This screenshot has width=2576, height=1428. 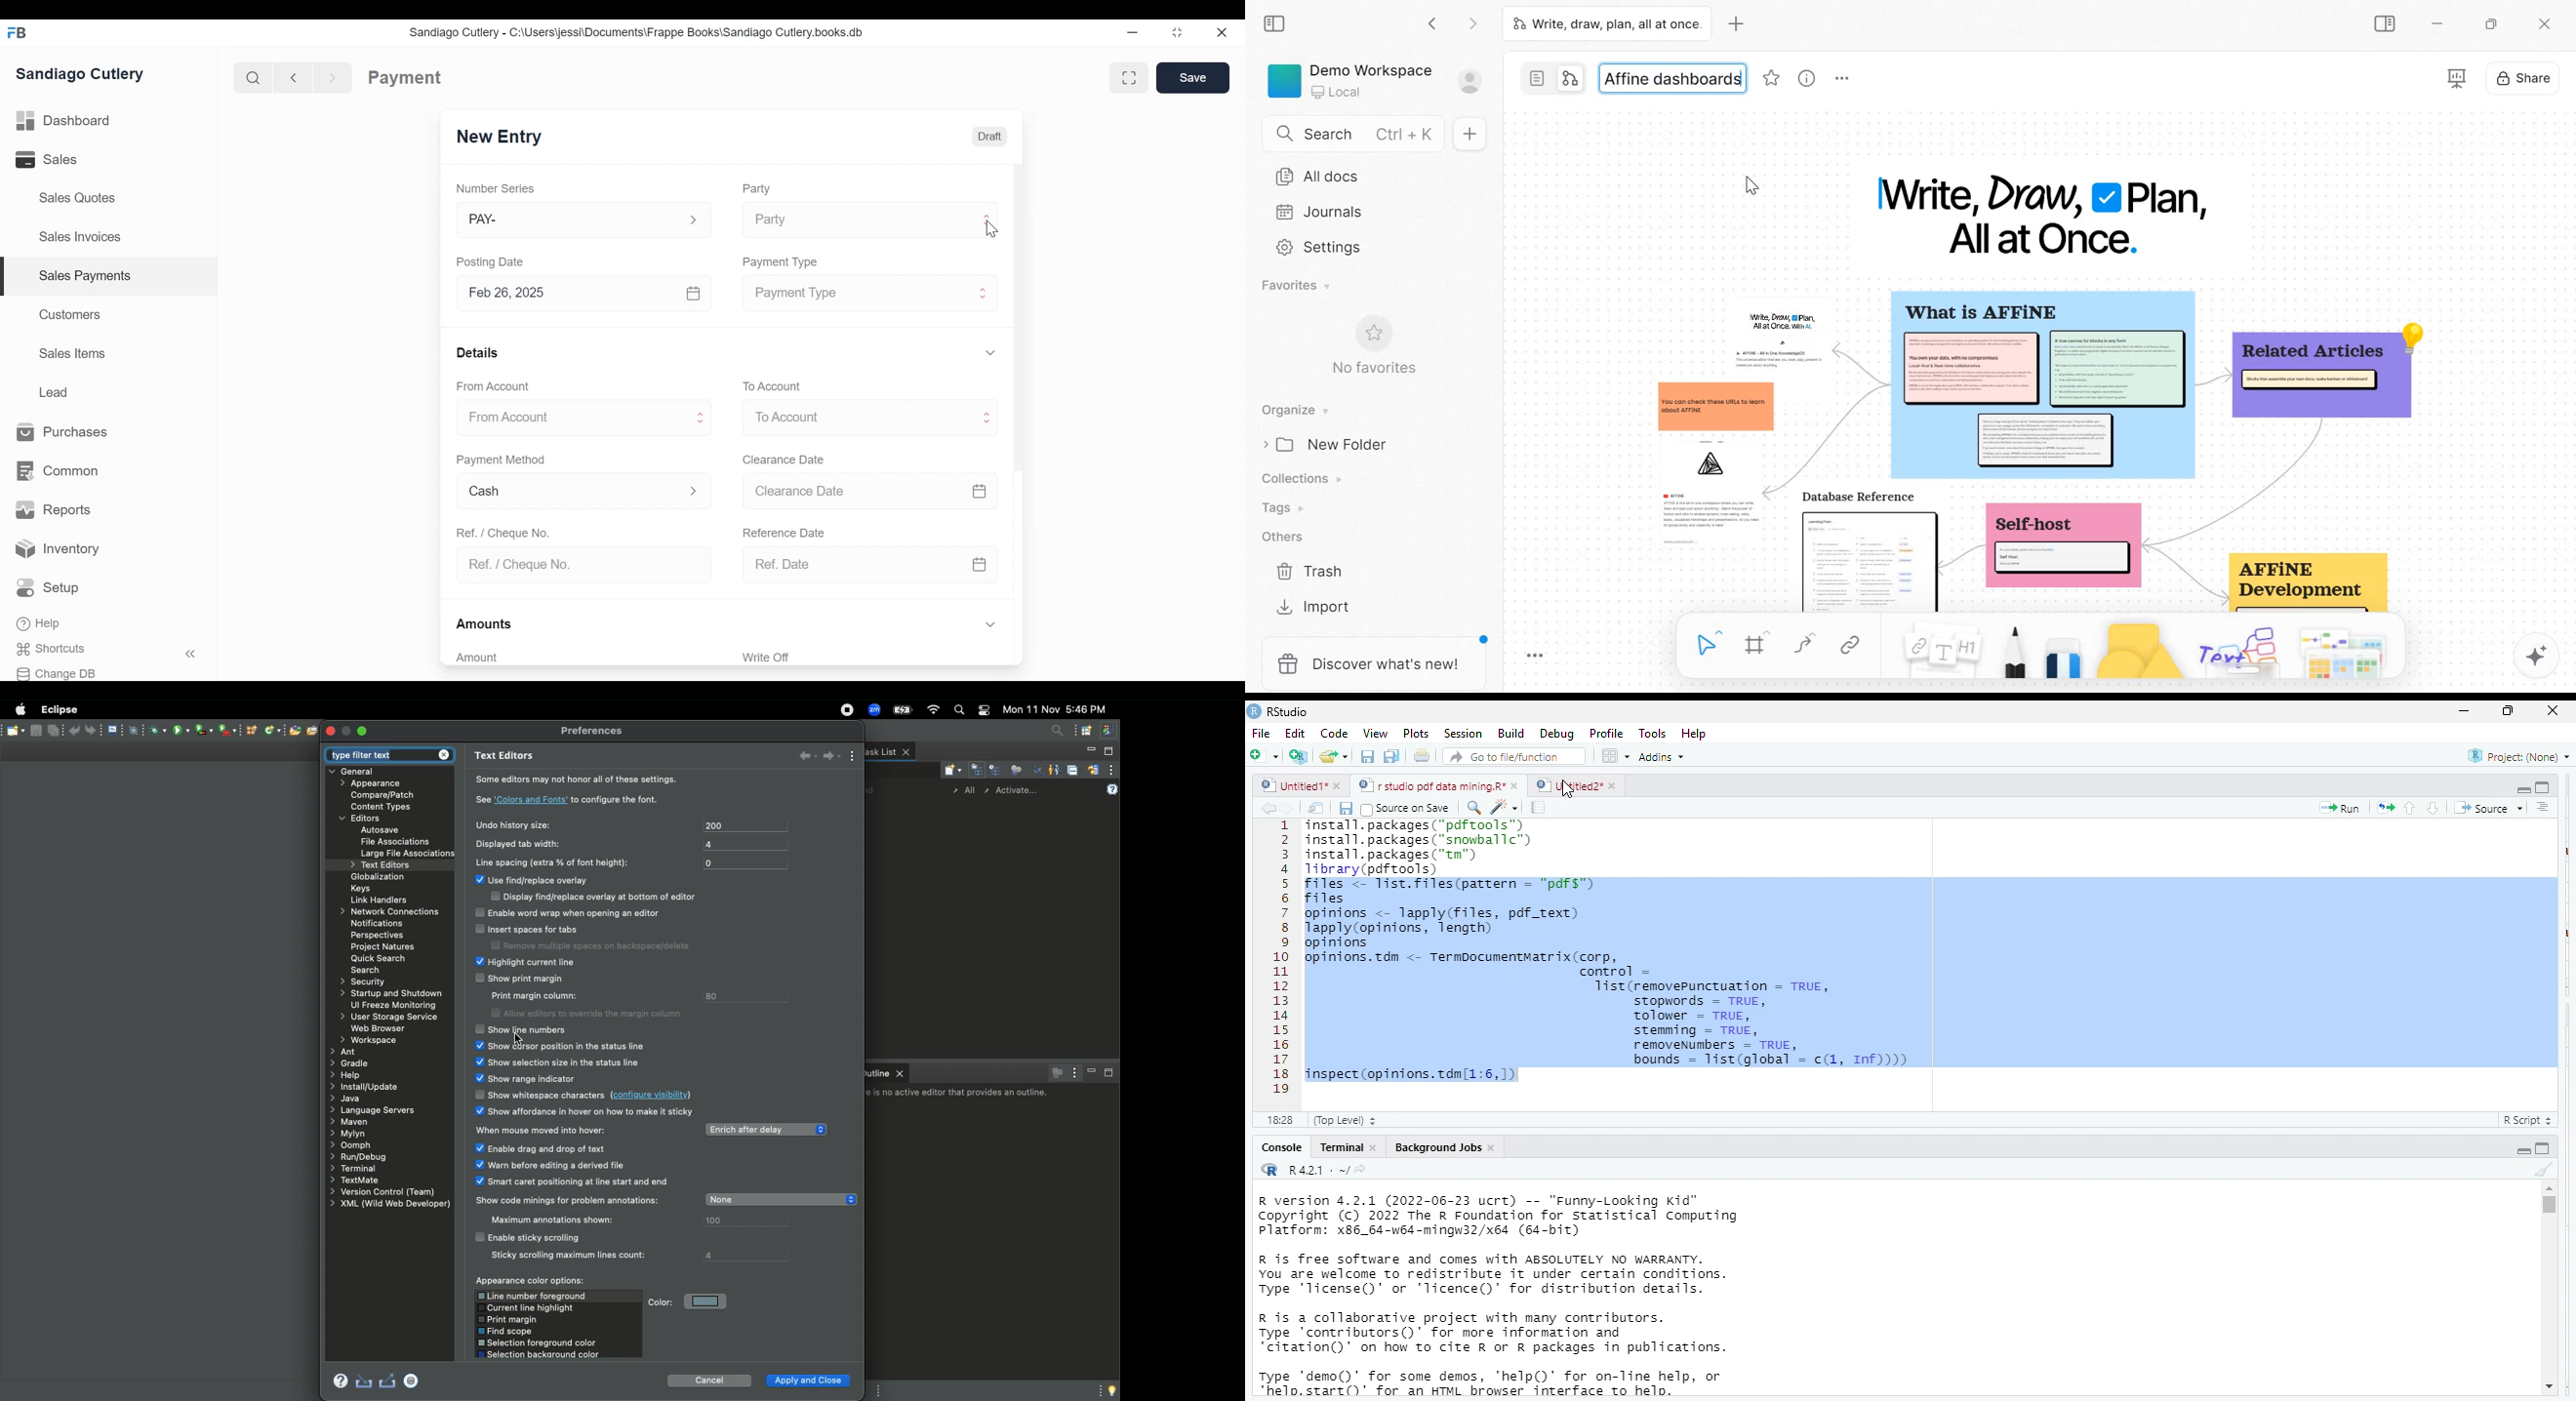 What do you see at coordinates (2435, 808) in the screenshot?
I see `go to next section/chunk` at bounding box center [2435, 808].